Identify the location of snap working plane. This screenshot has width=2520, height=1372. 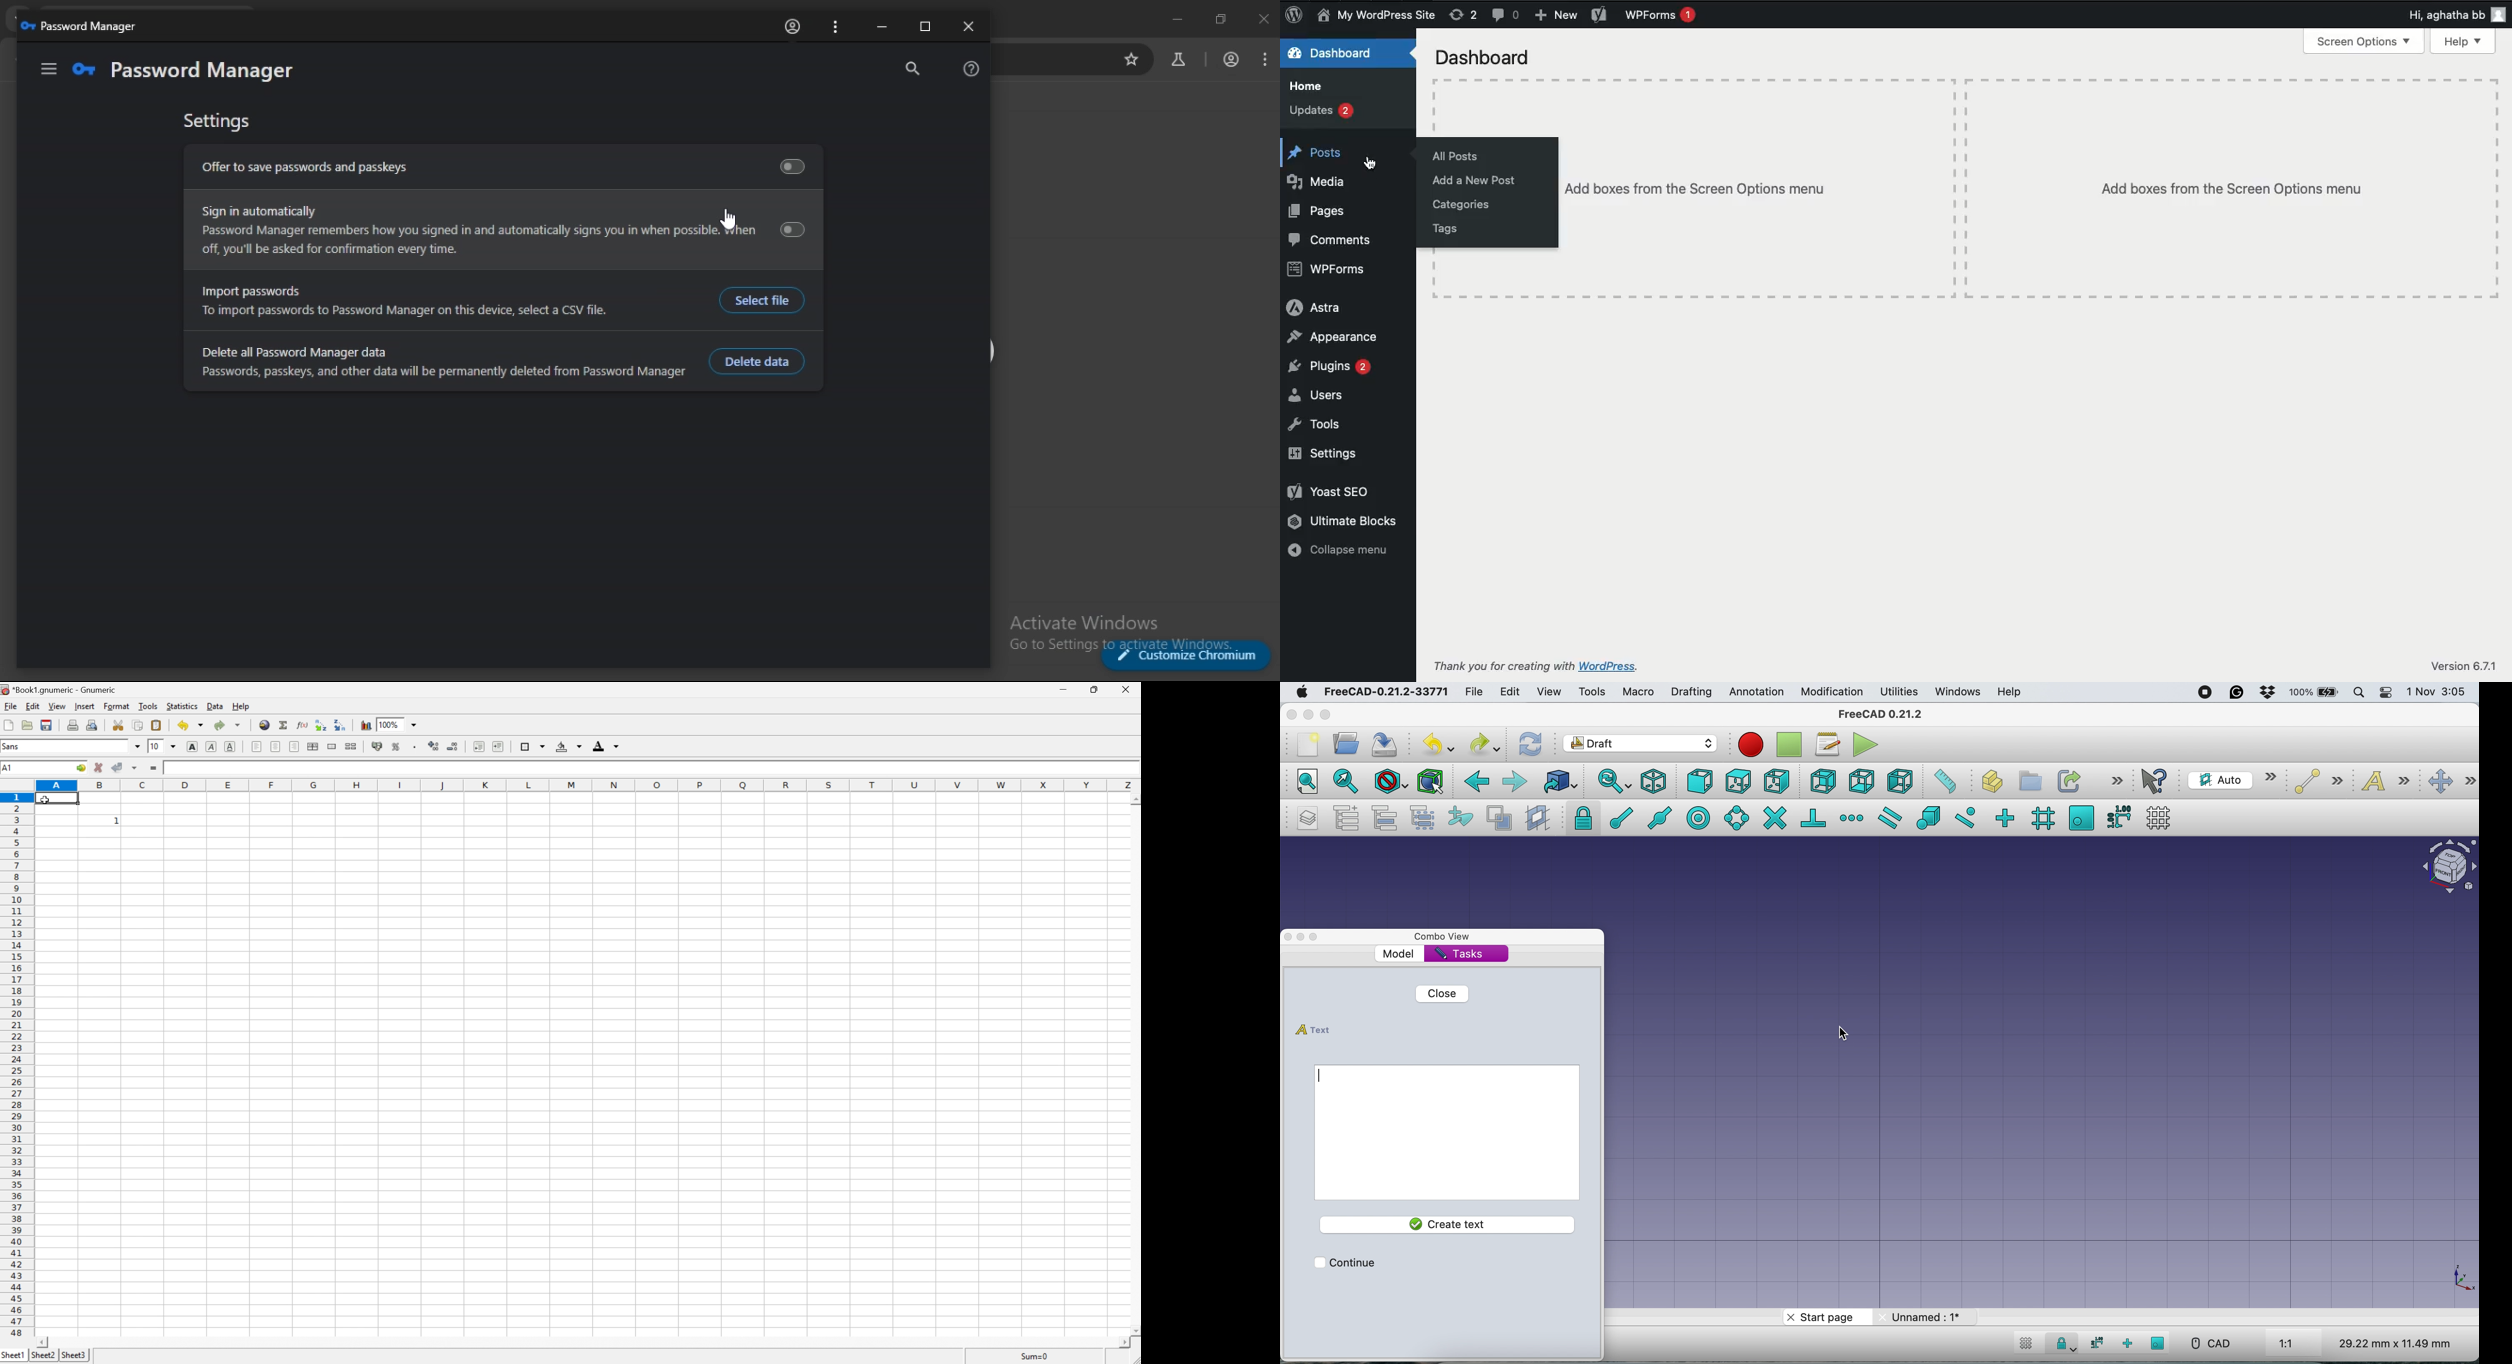
(2162, 1341).